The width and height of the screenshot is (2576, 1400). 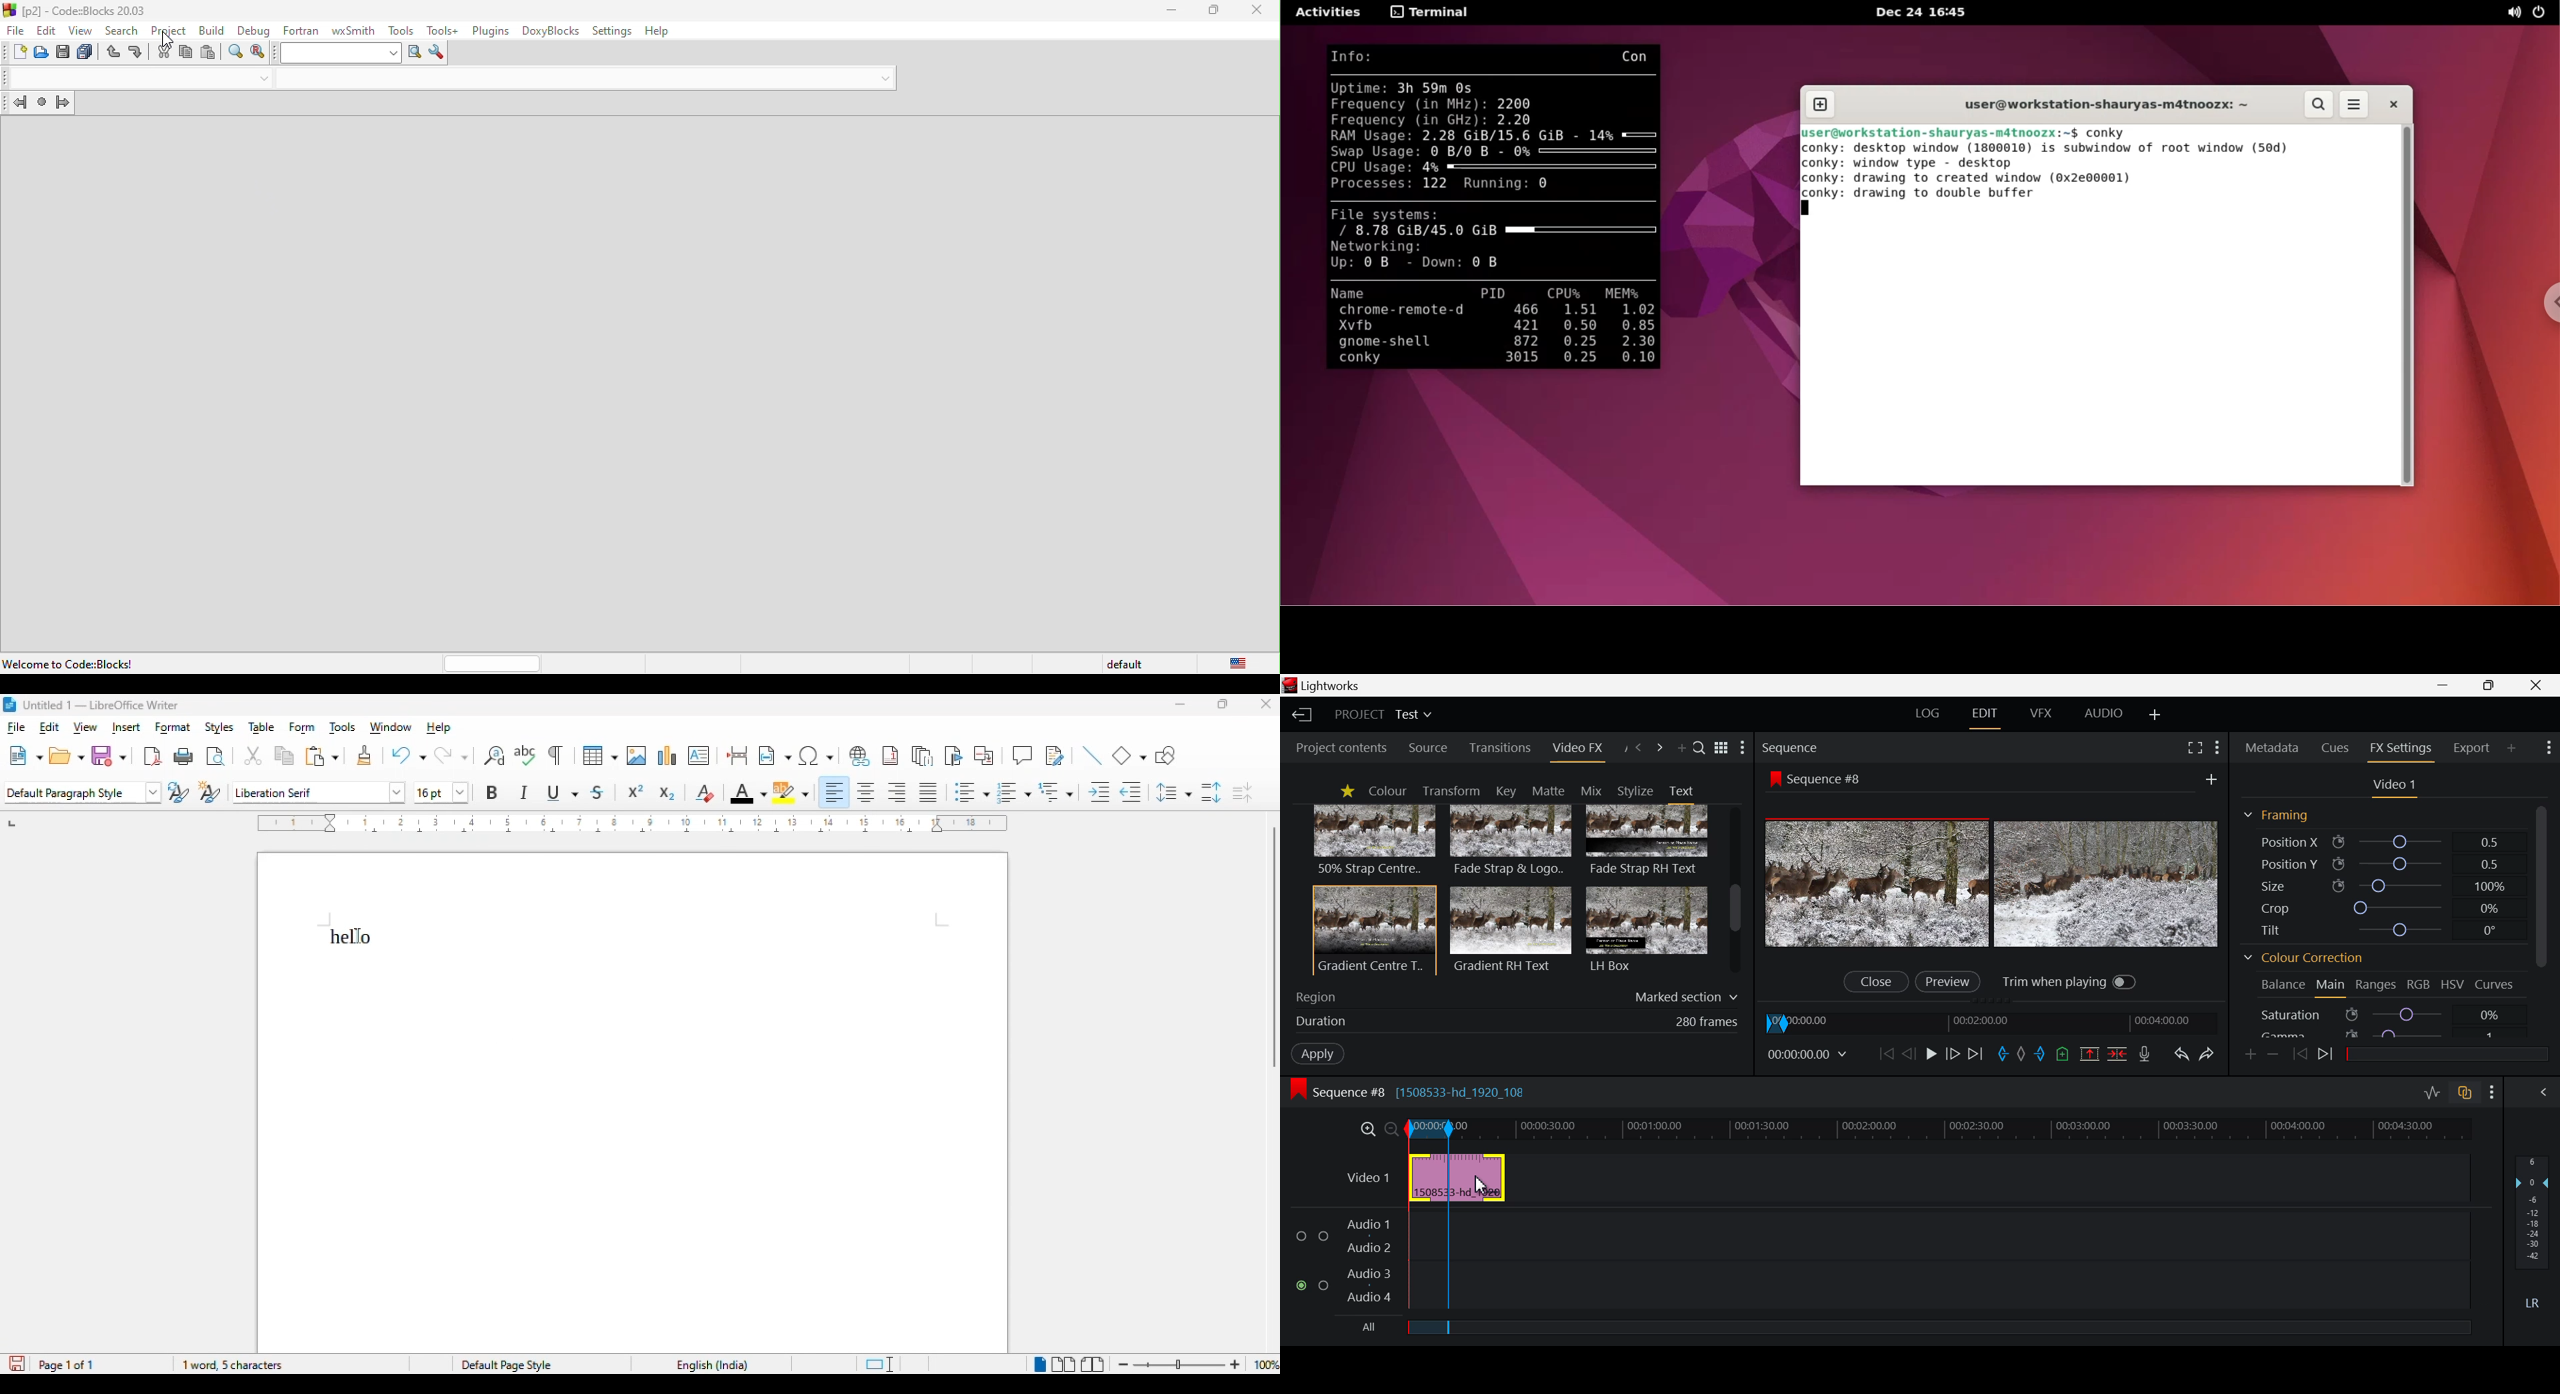 I want to click on Curves, so click(x=2497, y=983).